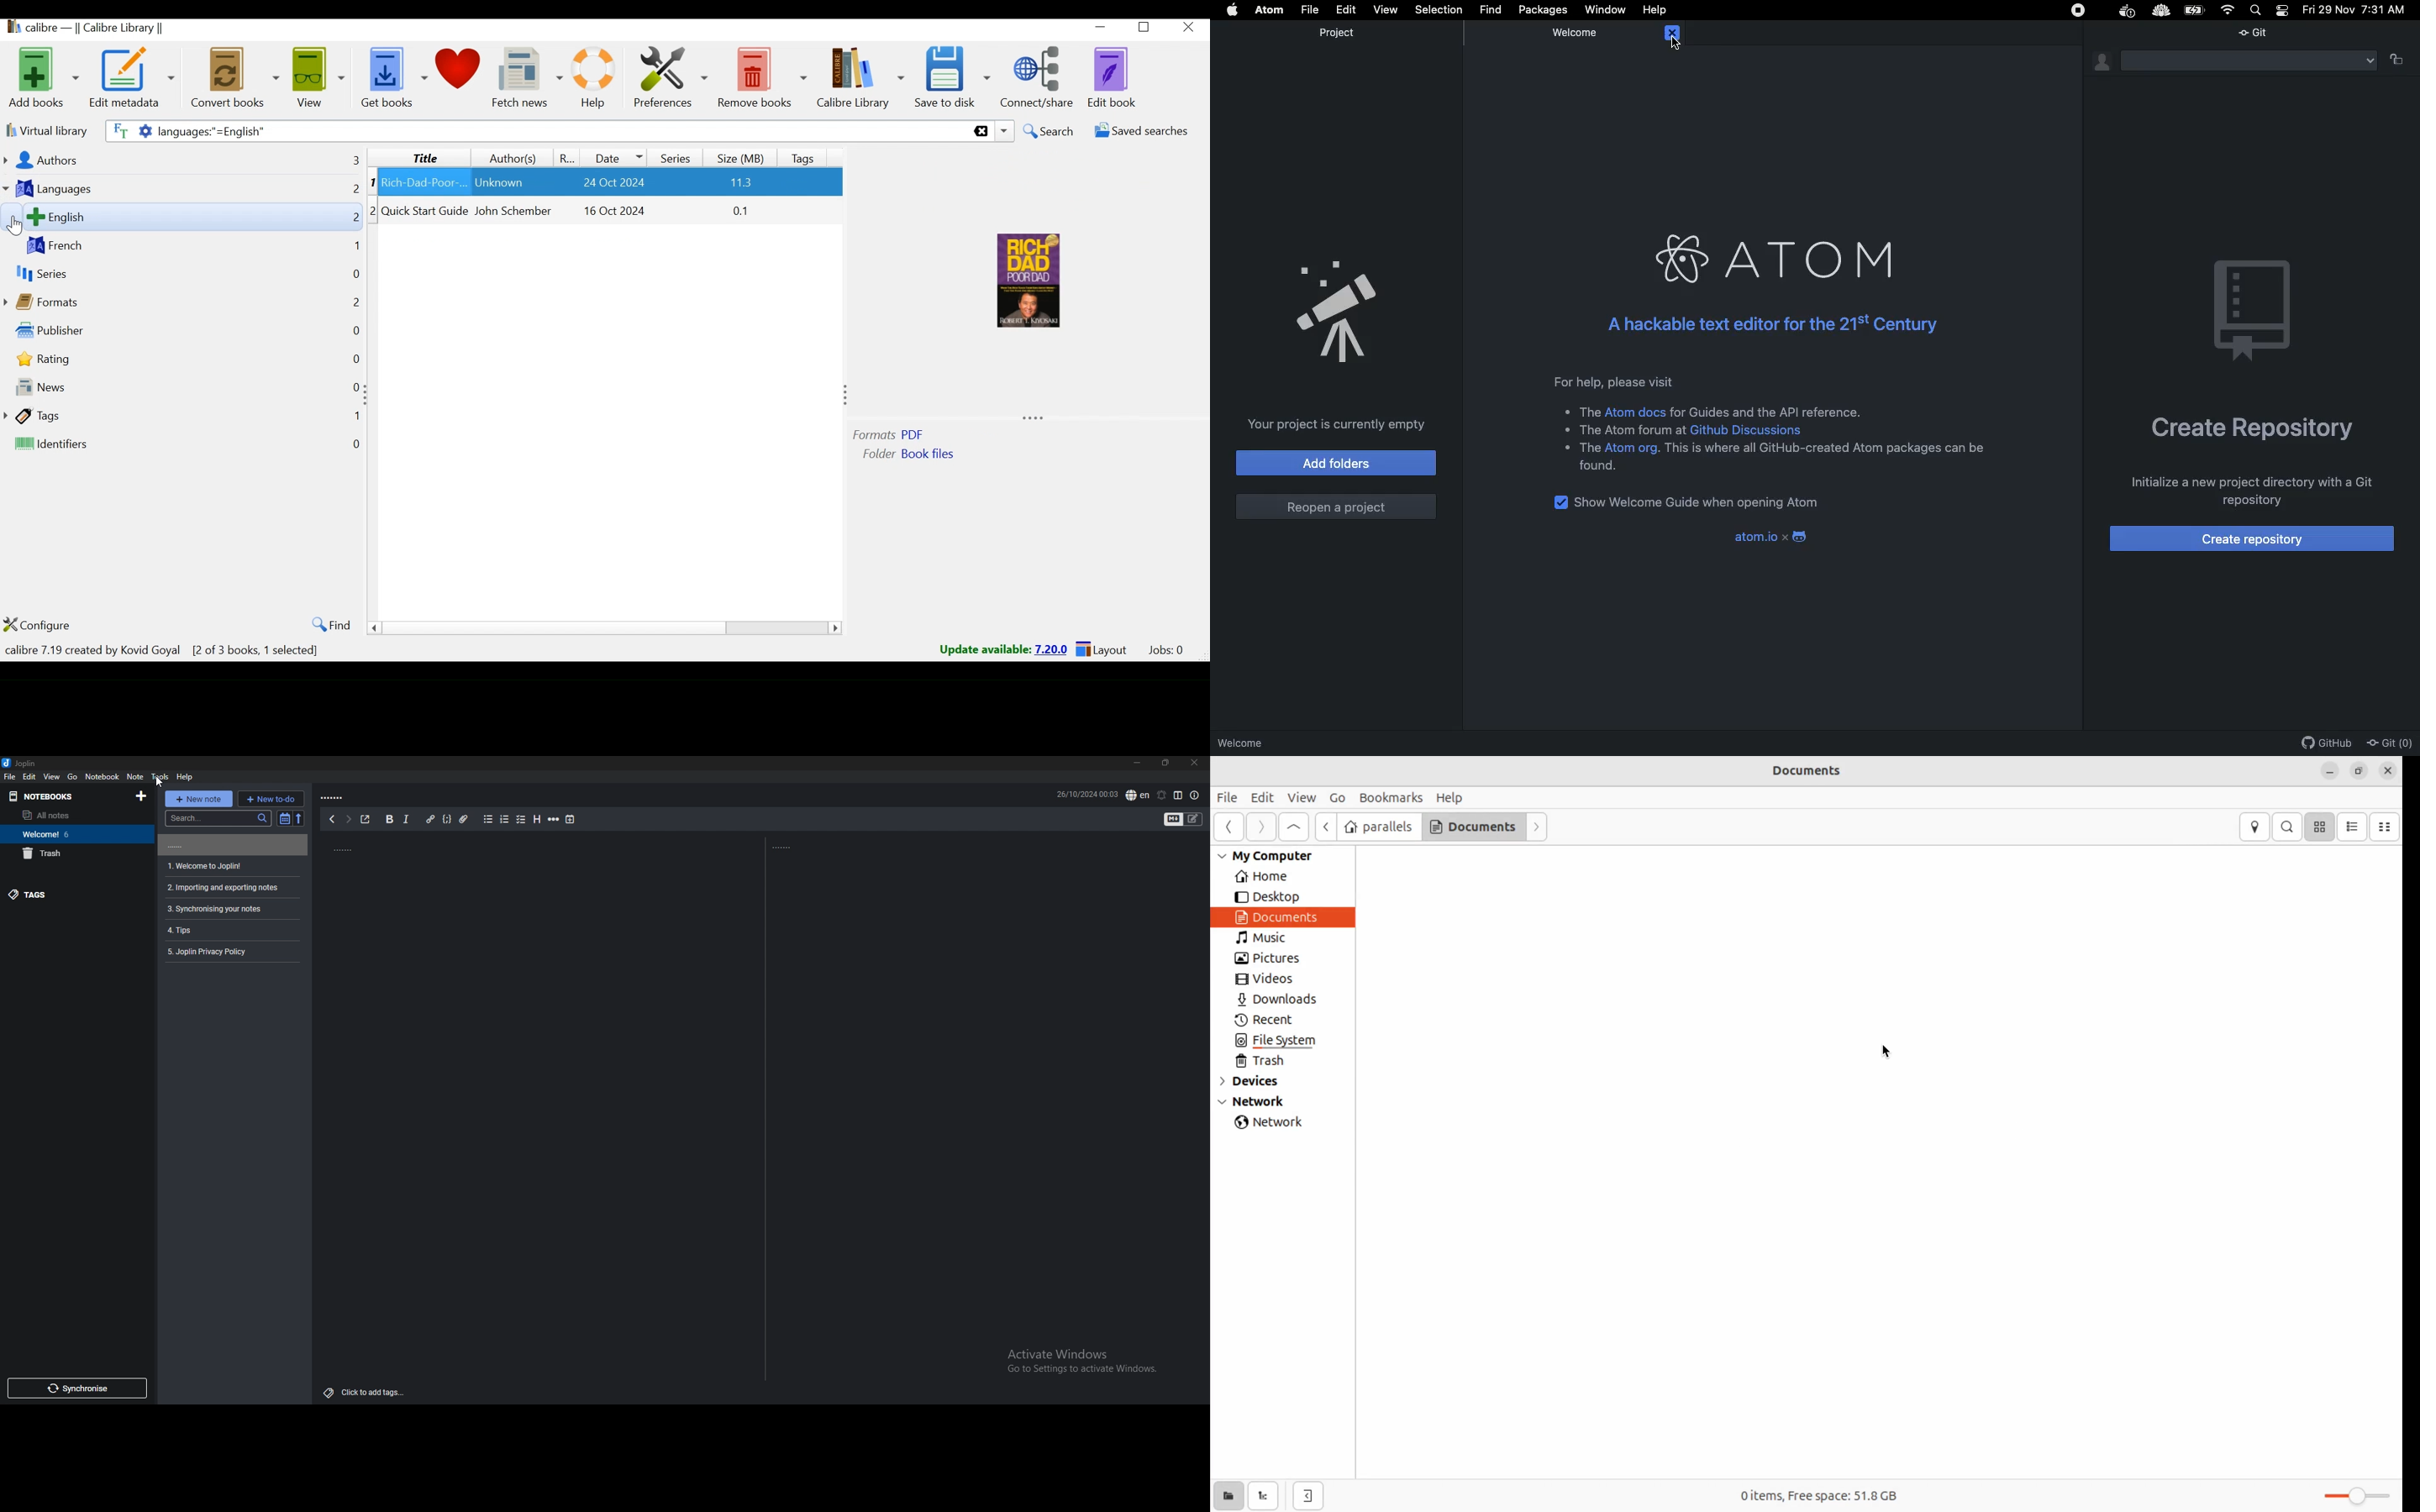 This screenshot has width=2436, height=1512. I want to click on Joplin, so click(21, 764).